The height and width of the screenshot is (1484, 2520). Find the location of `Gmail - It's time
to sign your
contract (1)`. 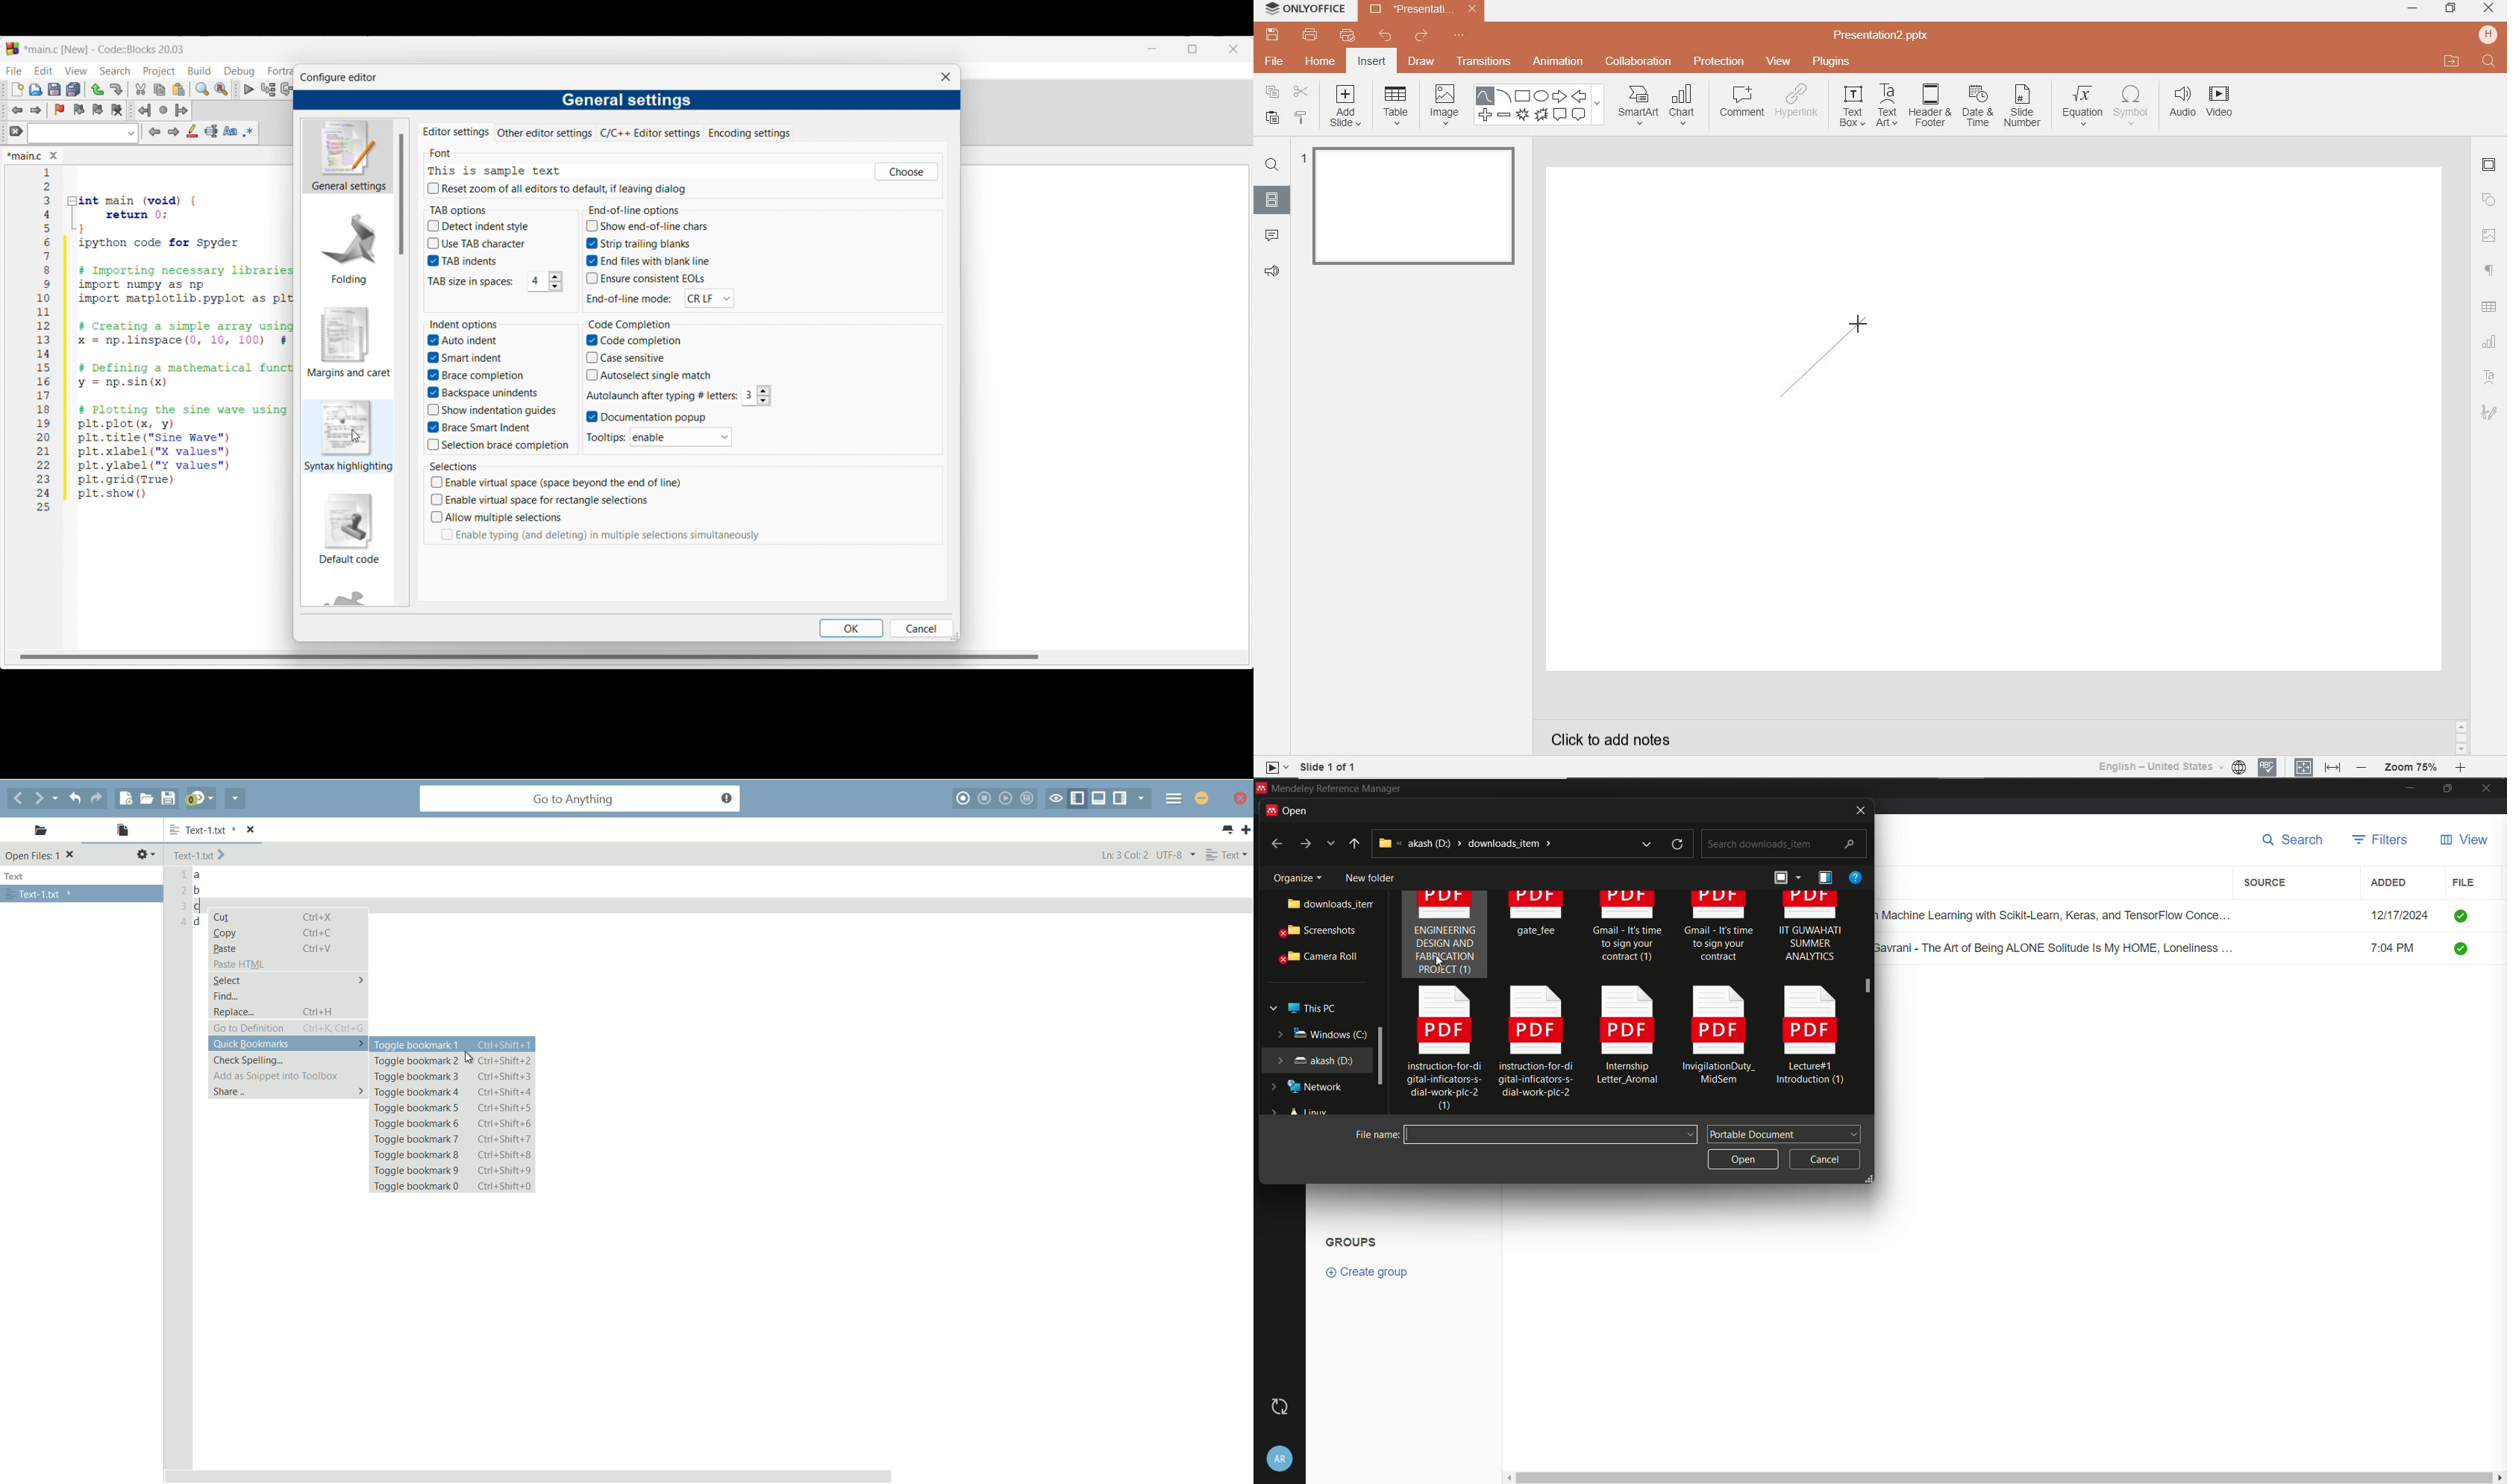

Gmail - It's time
to sign your
contract (1) is located at coordinates (1627, 932).